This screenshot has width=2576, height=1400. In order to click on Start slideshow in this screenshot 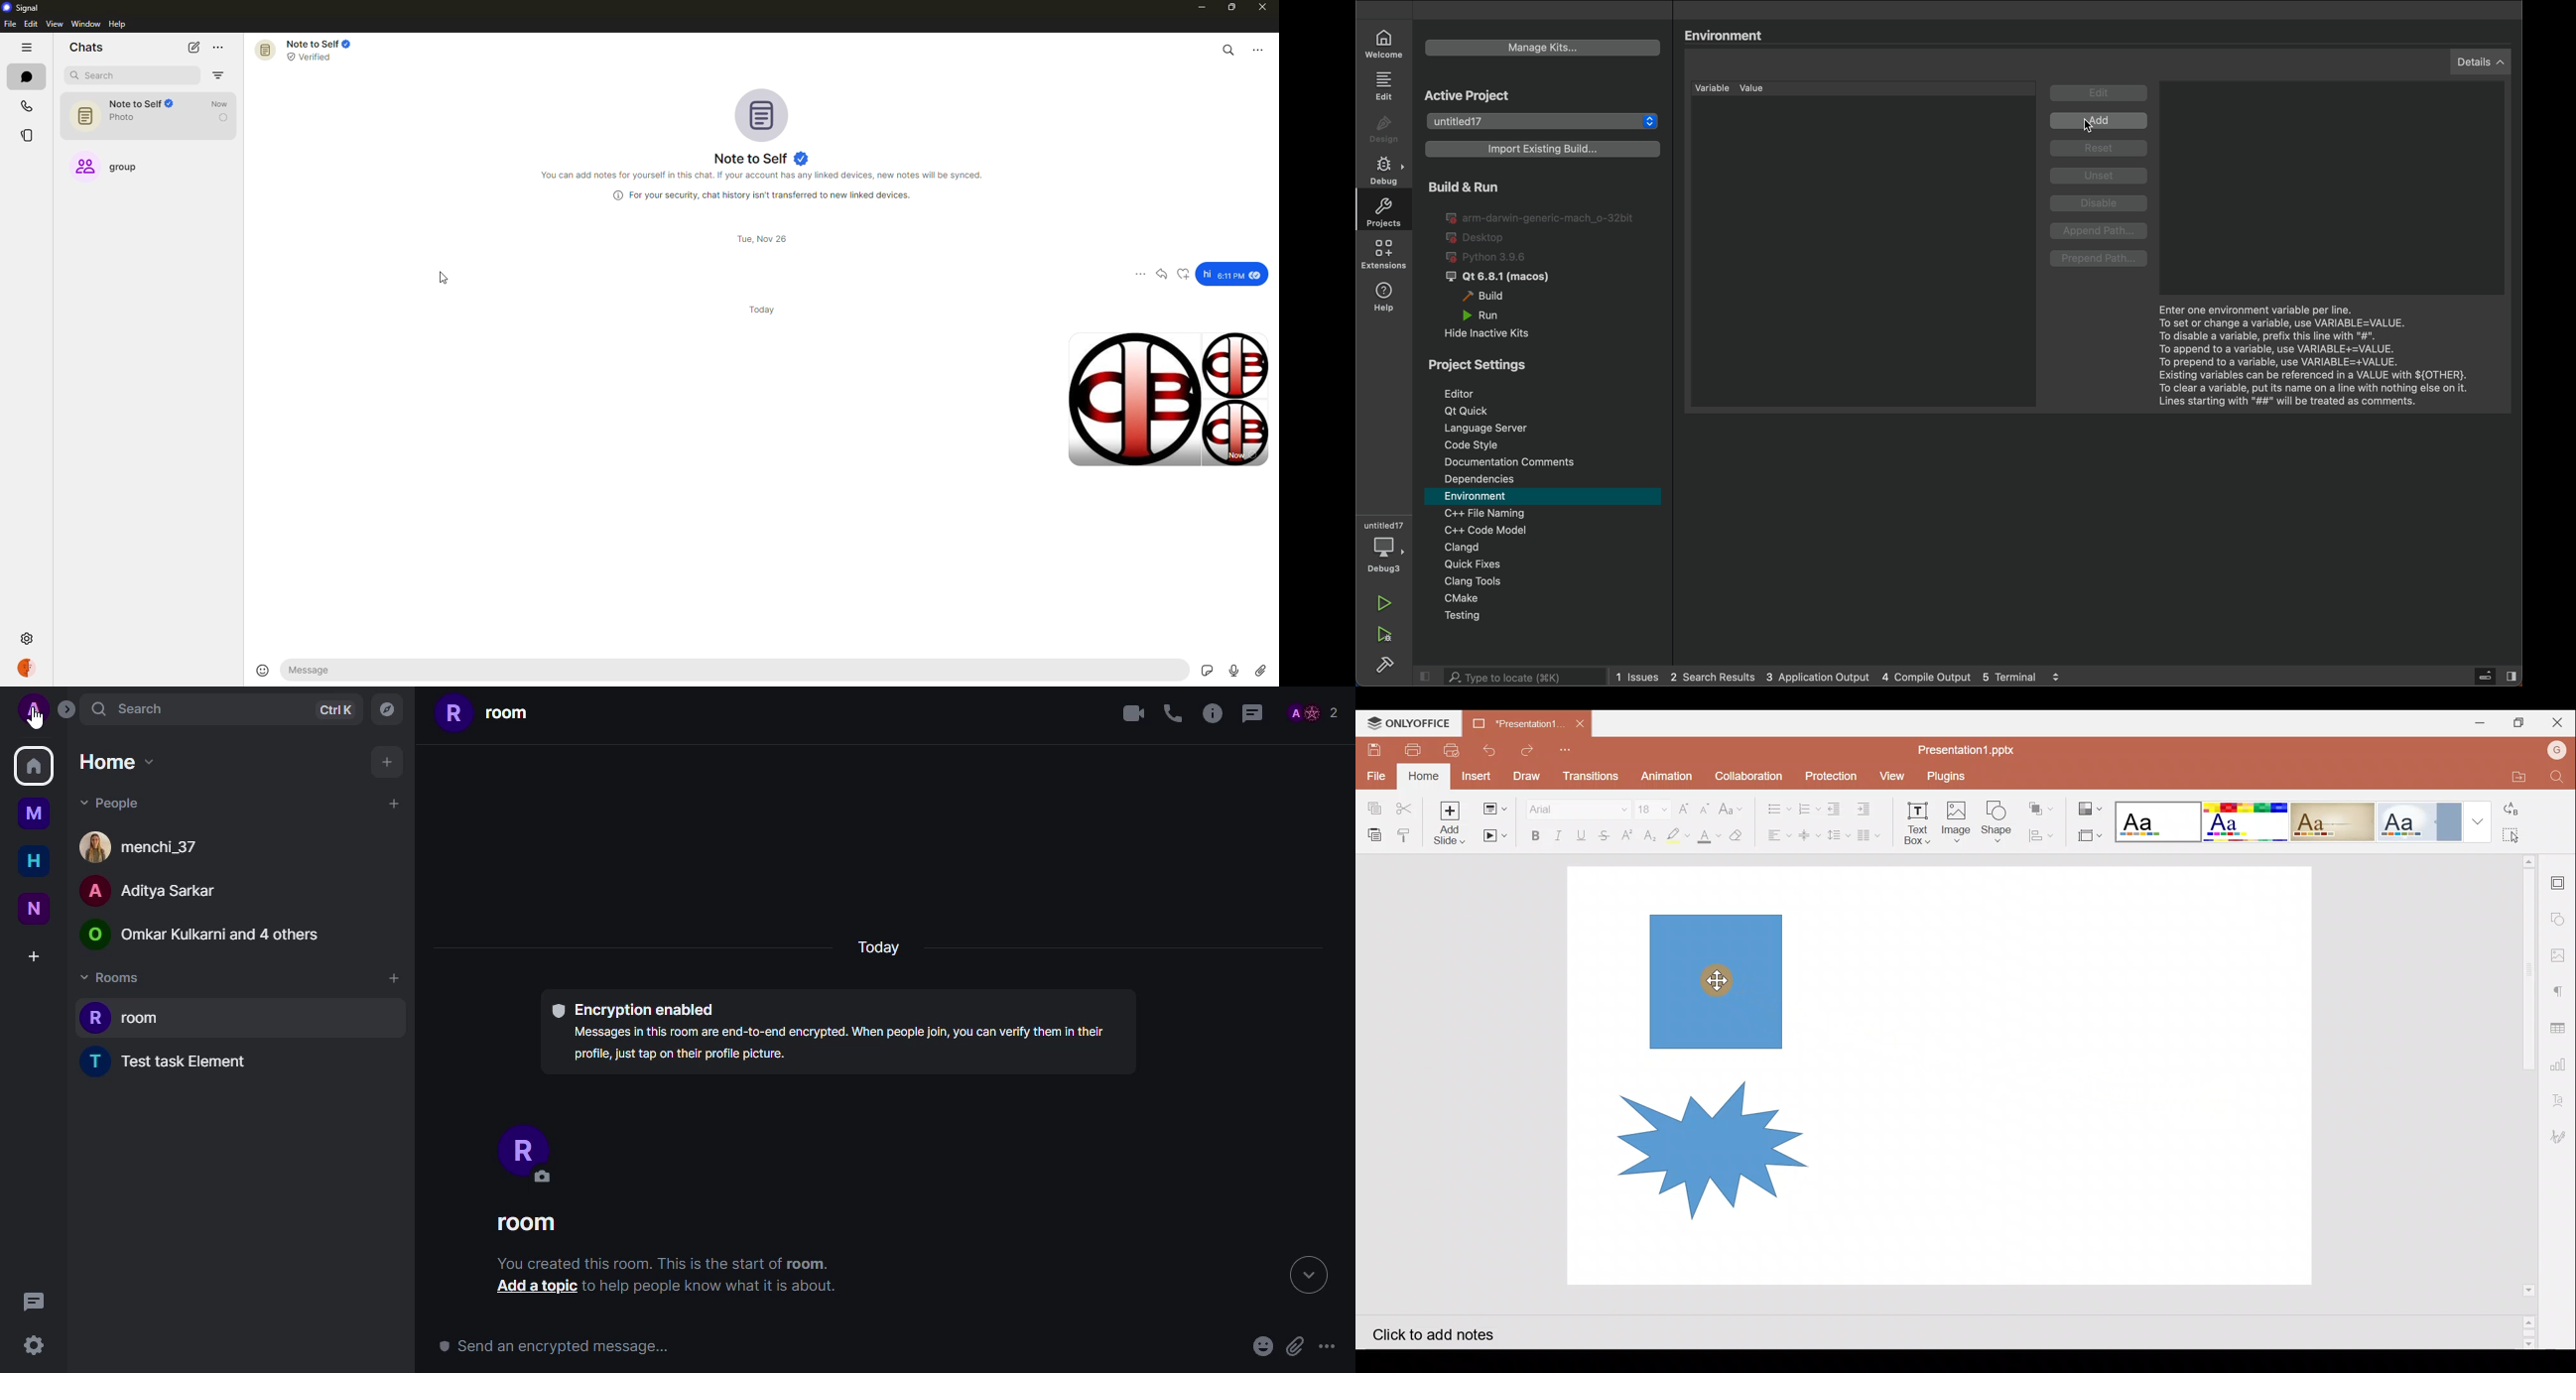, I will do `click(1493, 836)`.